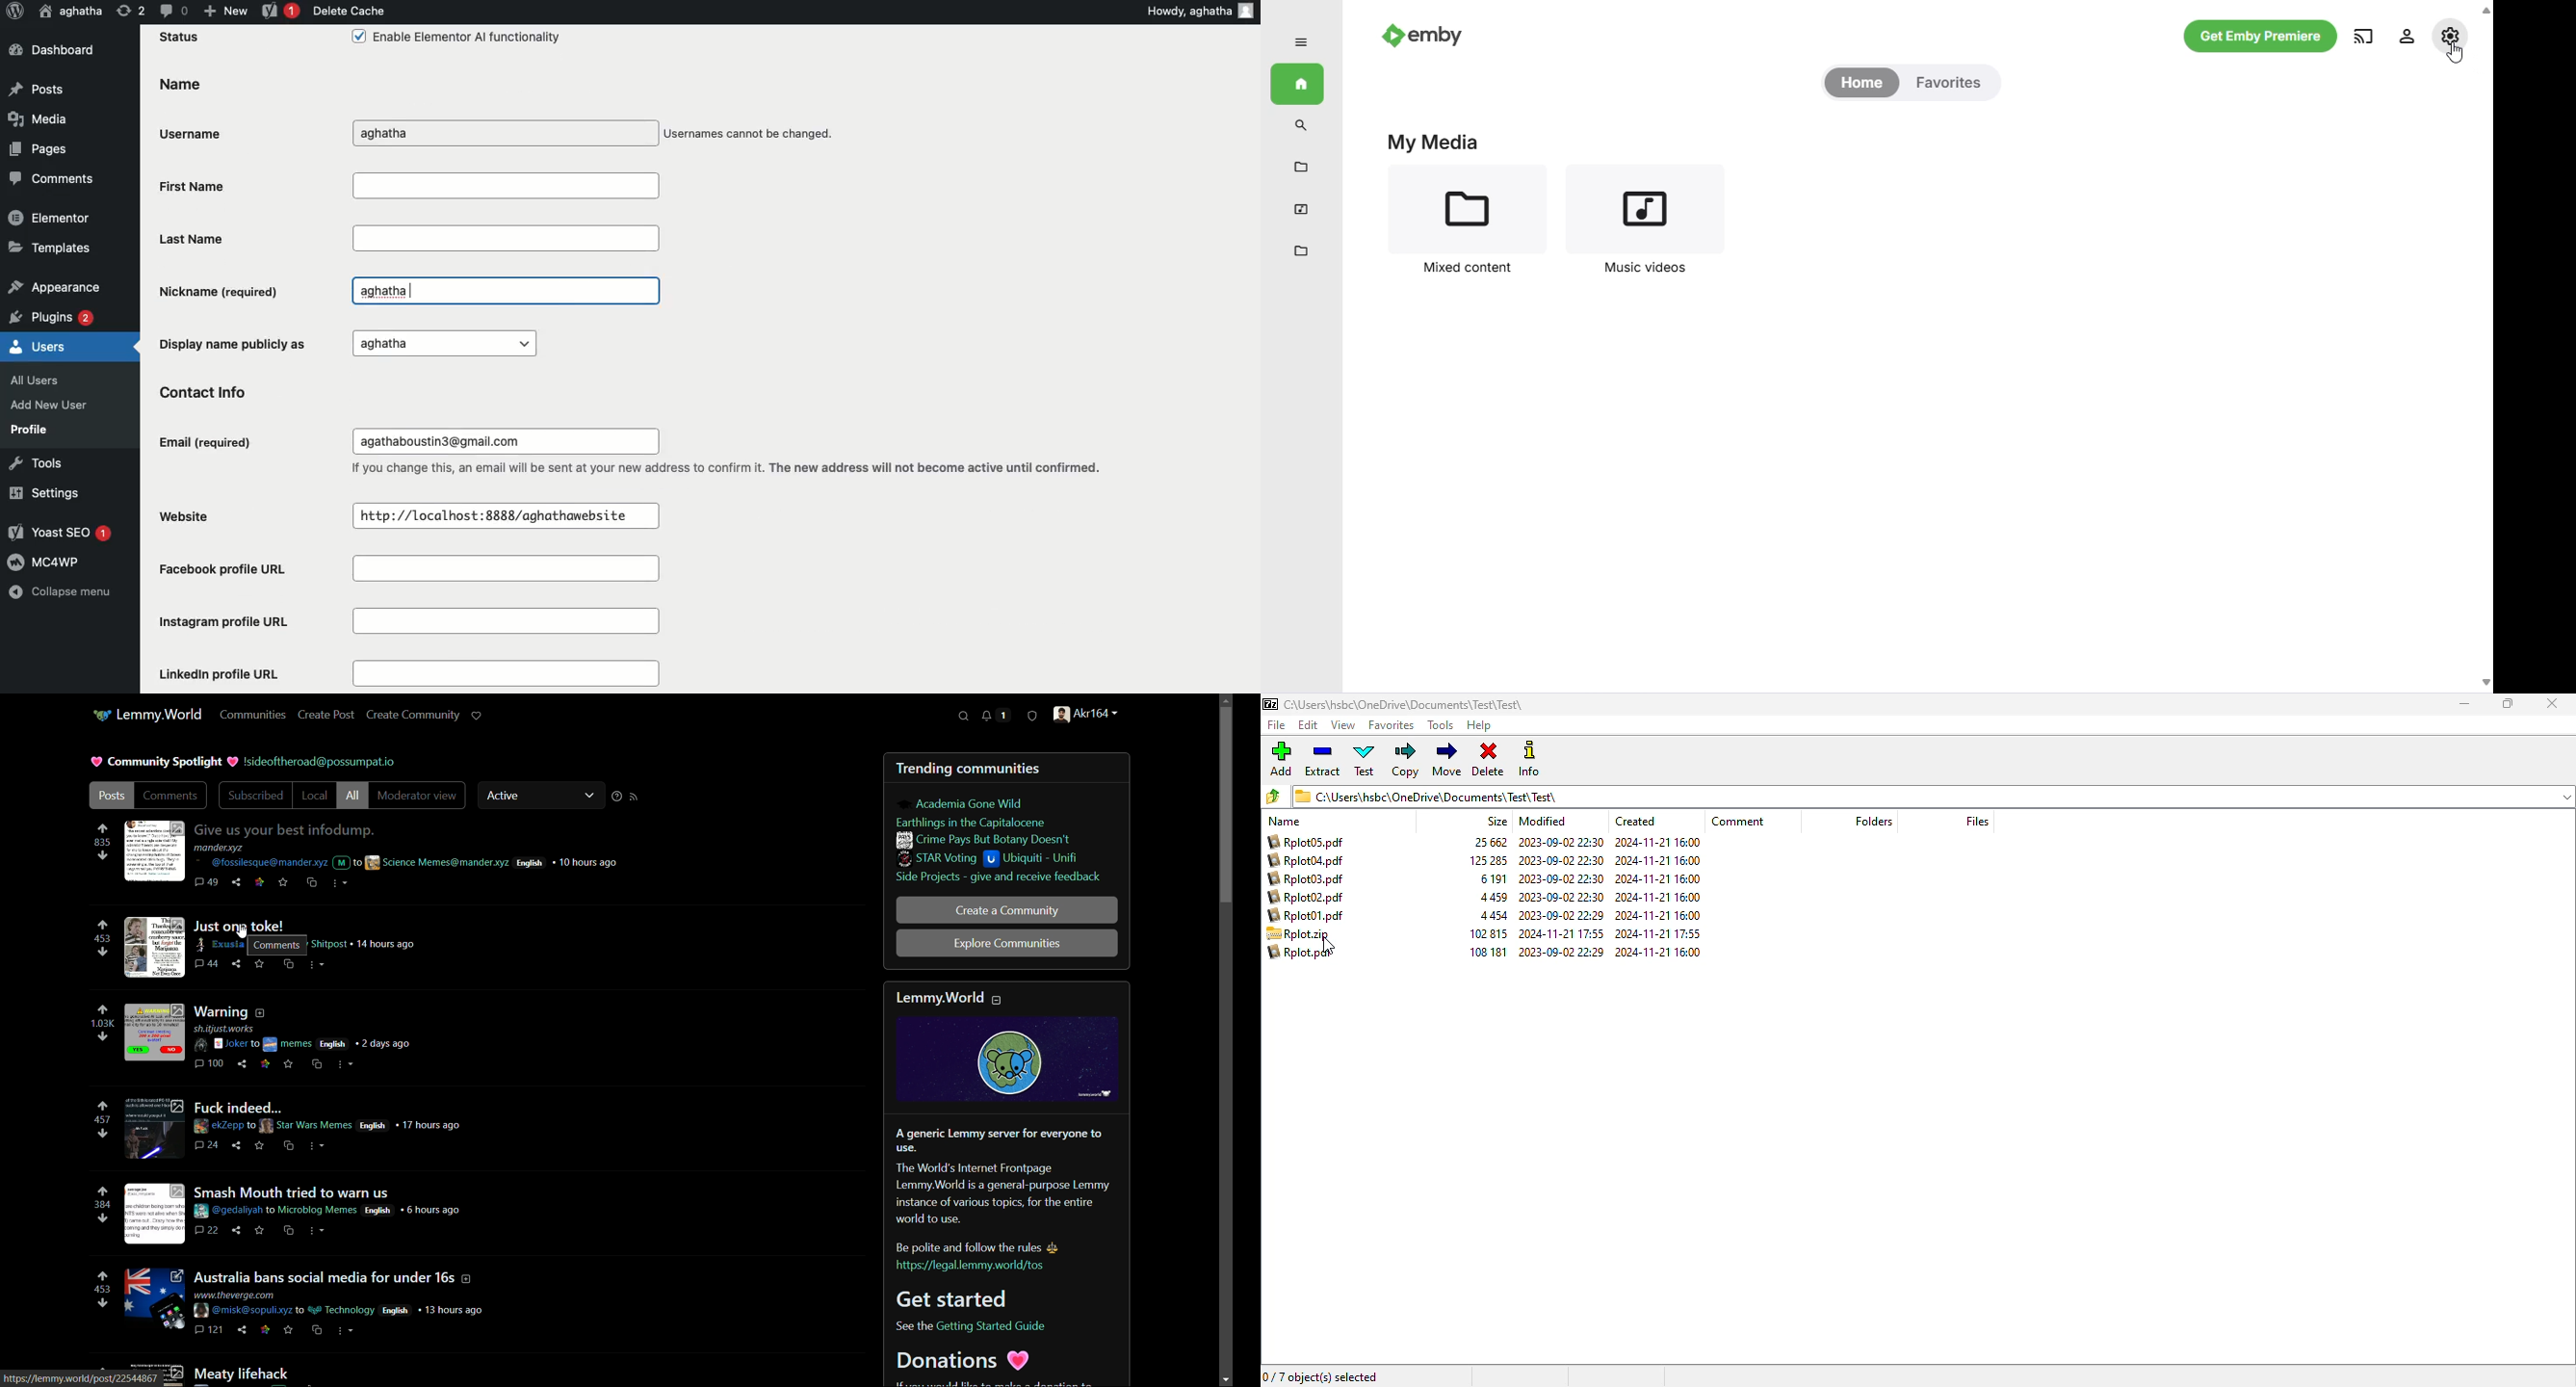  Describe the element at coordinates (1494, 898) in the screenshot. I see `4456` at that location.